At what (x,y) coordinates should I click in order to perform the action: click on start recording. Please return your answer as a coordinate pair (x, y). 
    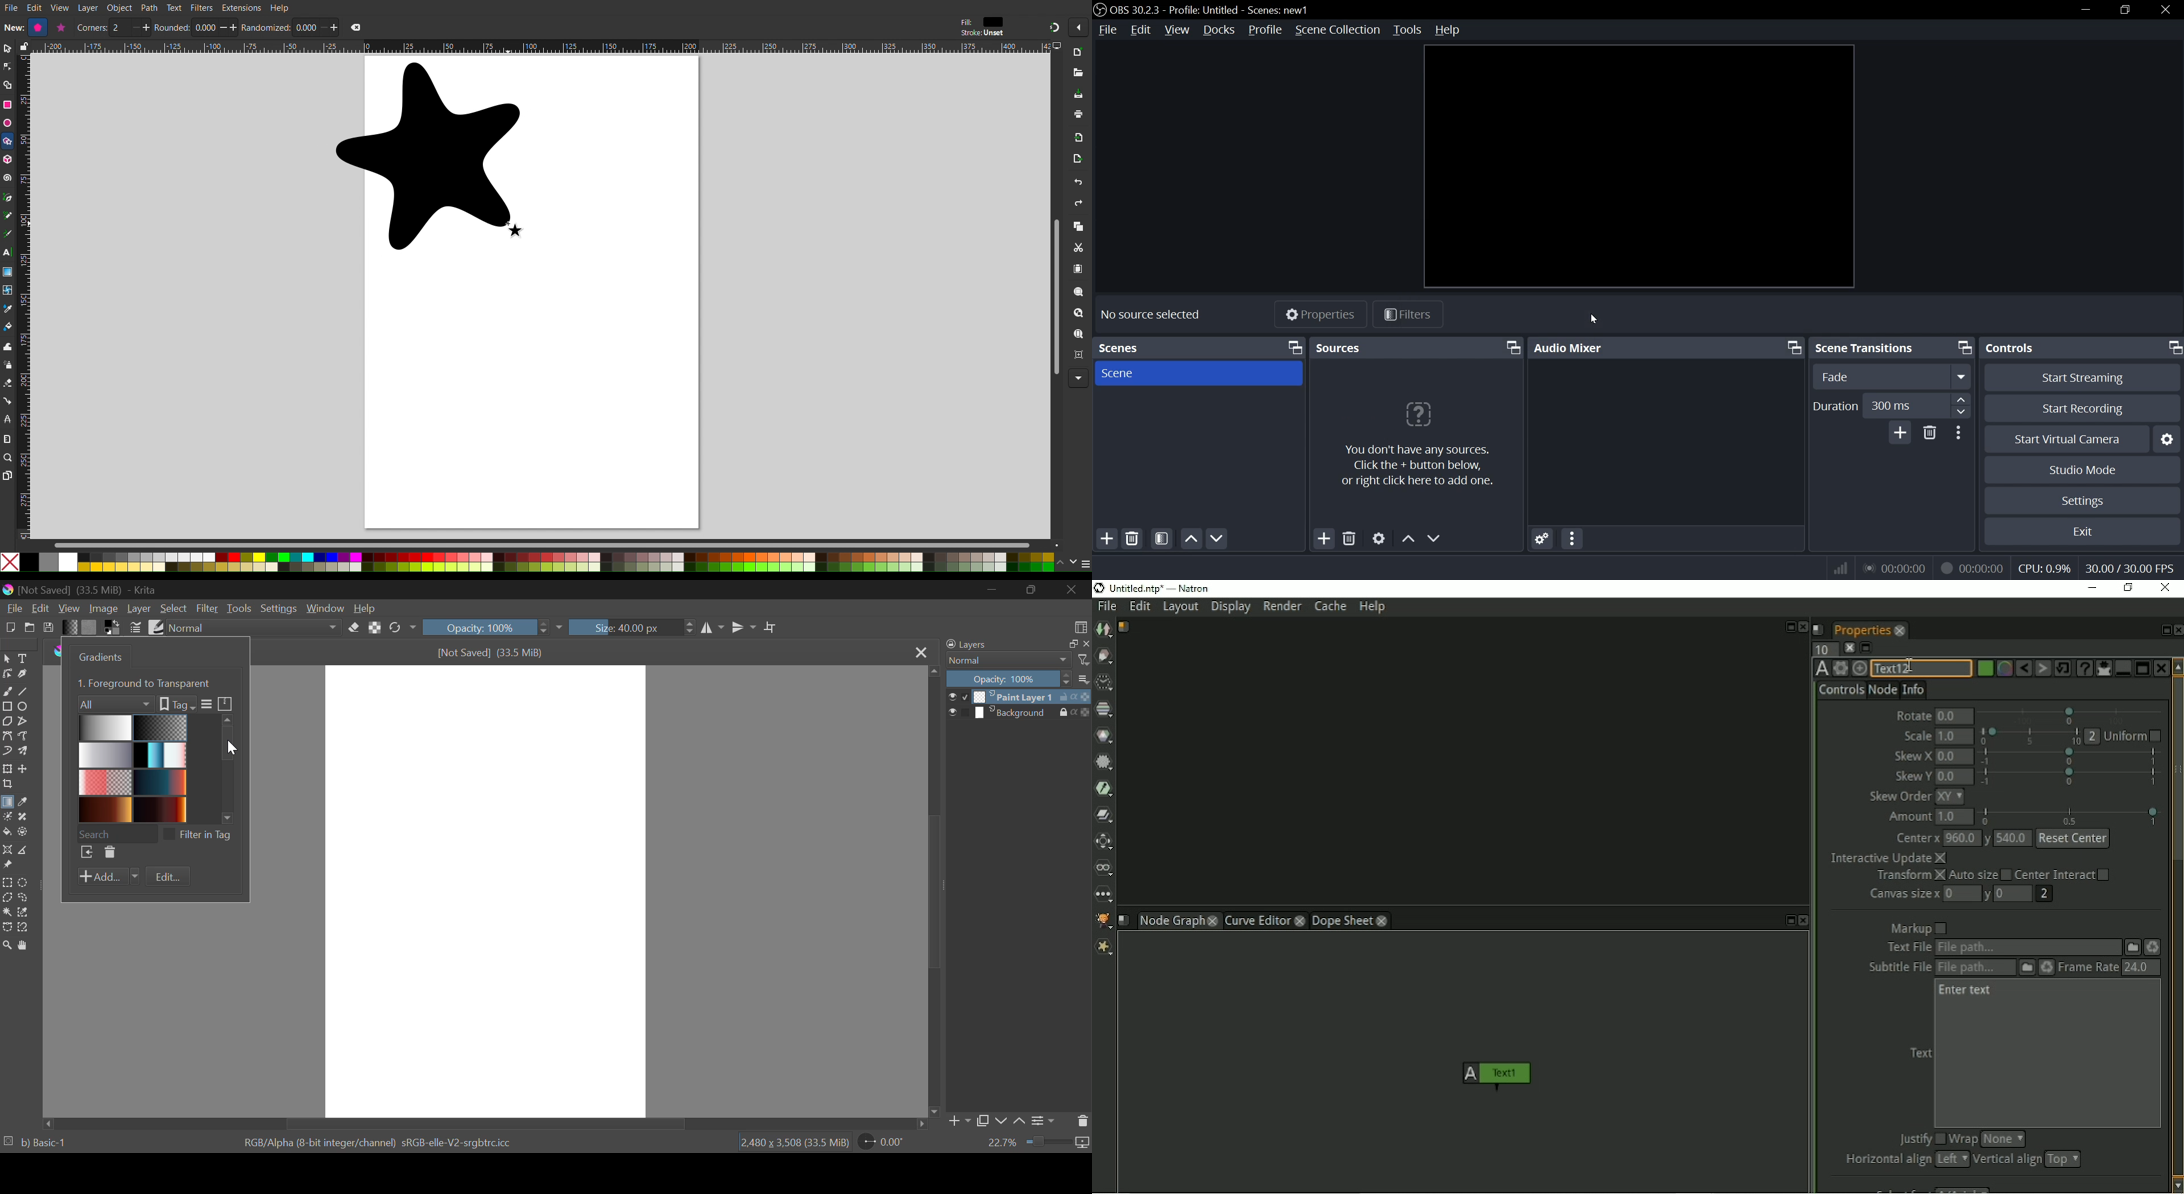
    Looking at the image, I should click on (2084, 408).